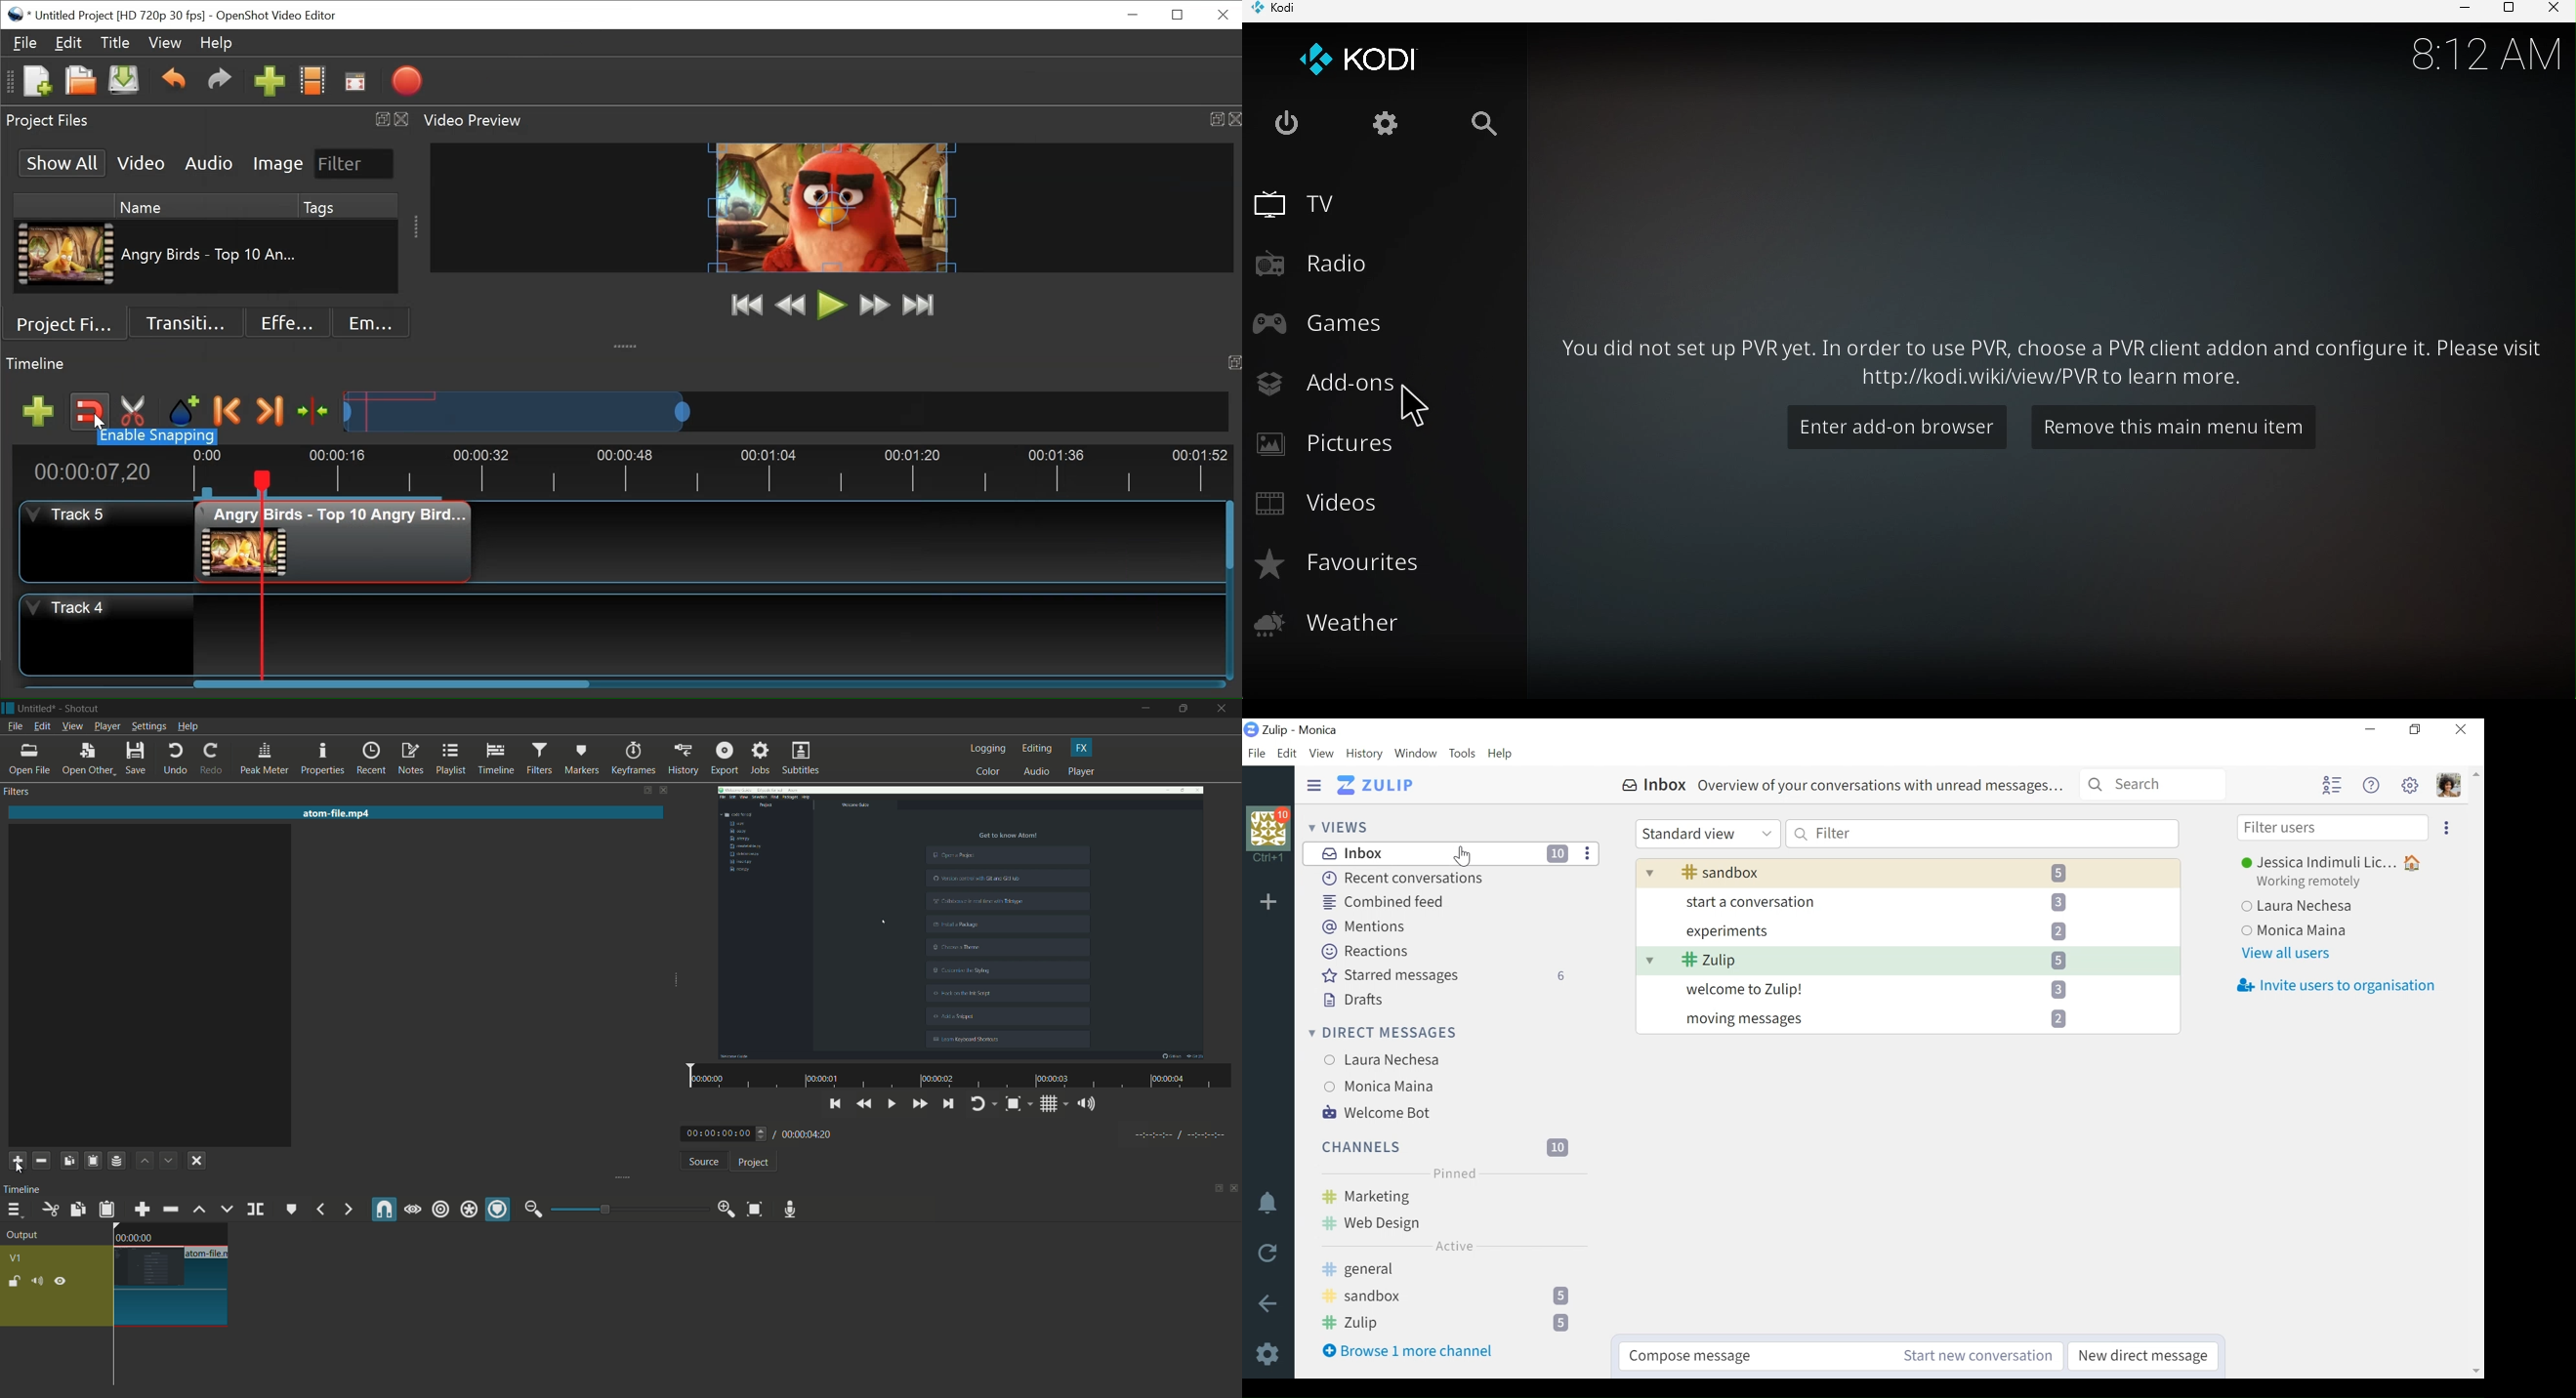 The height and width of the screenshot is (1400, 2576). Describe the element at coordinates (1179, 14) in the screenshot. I see `Close` at that location.